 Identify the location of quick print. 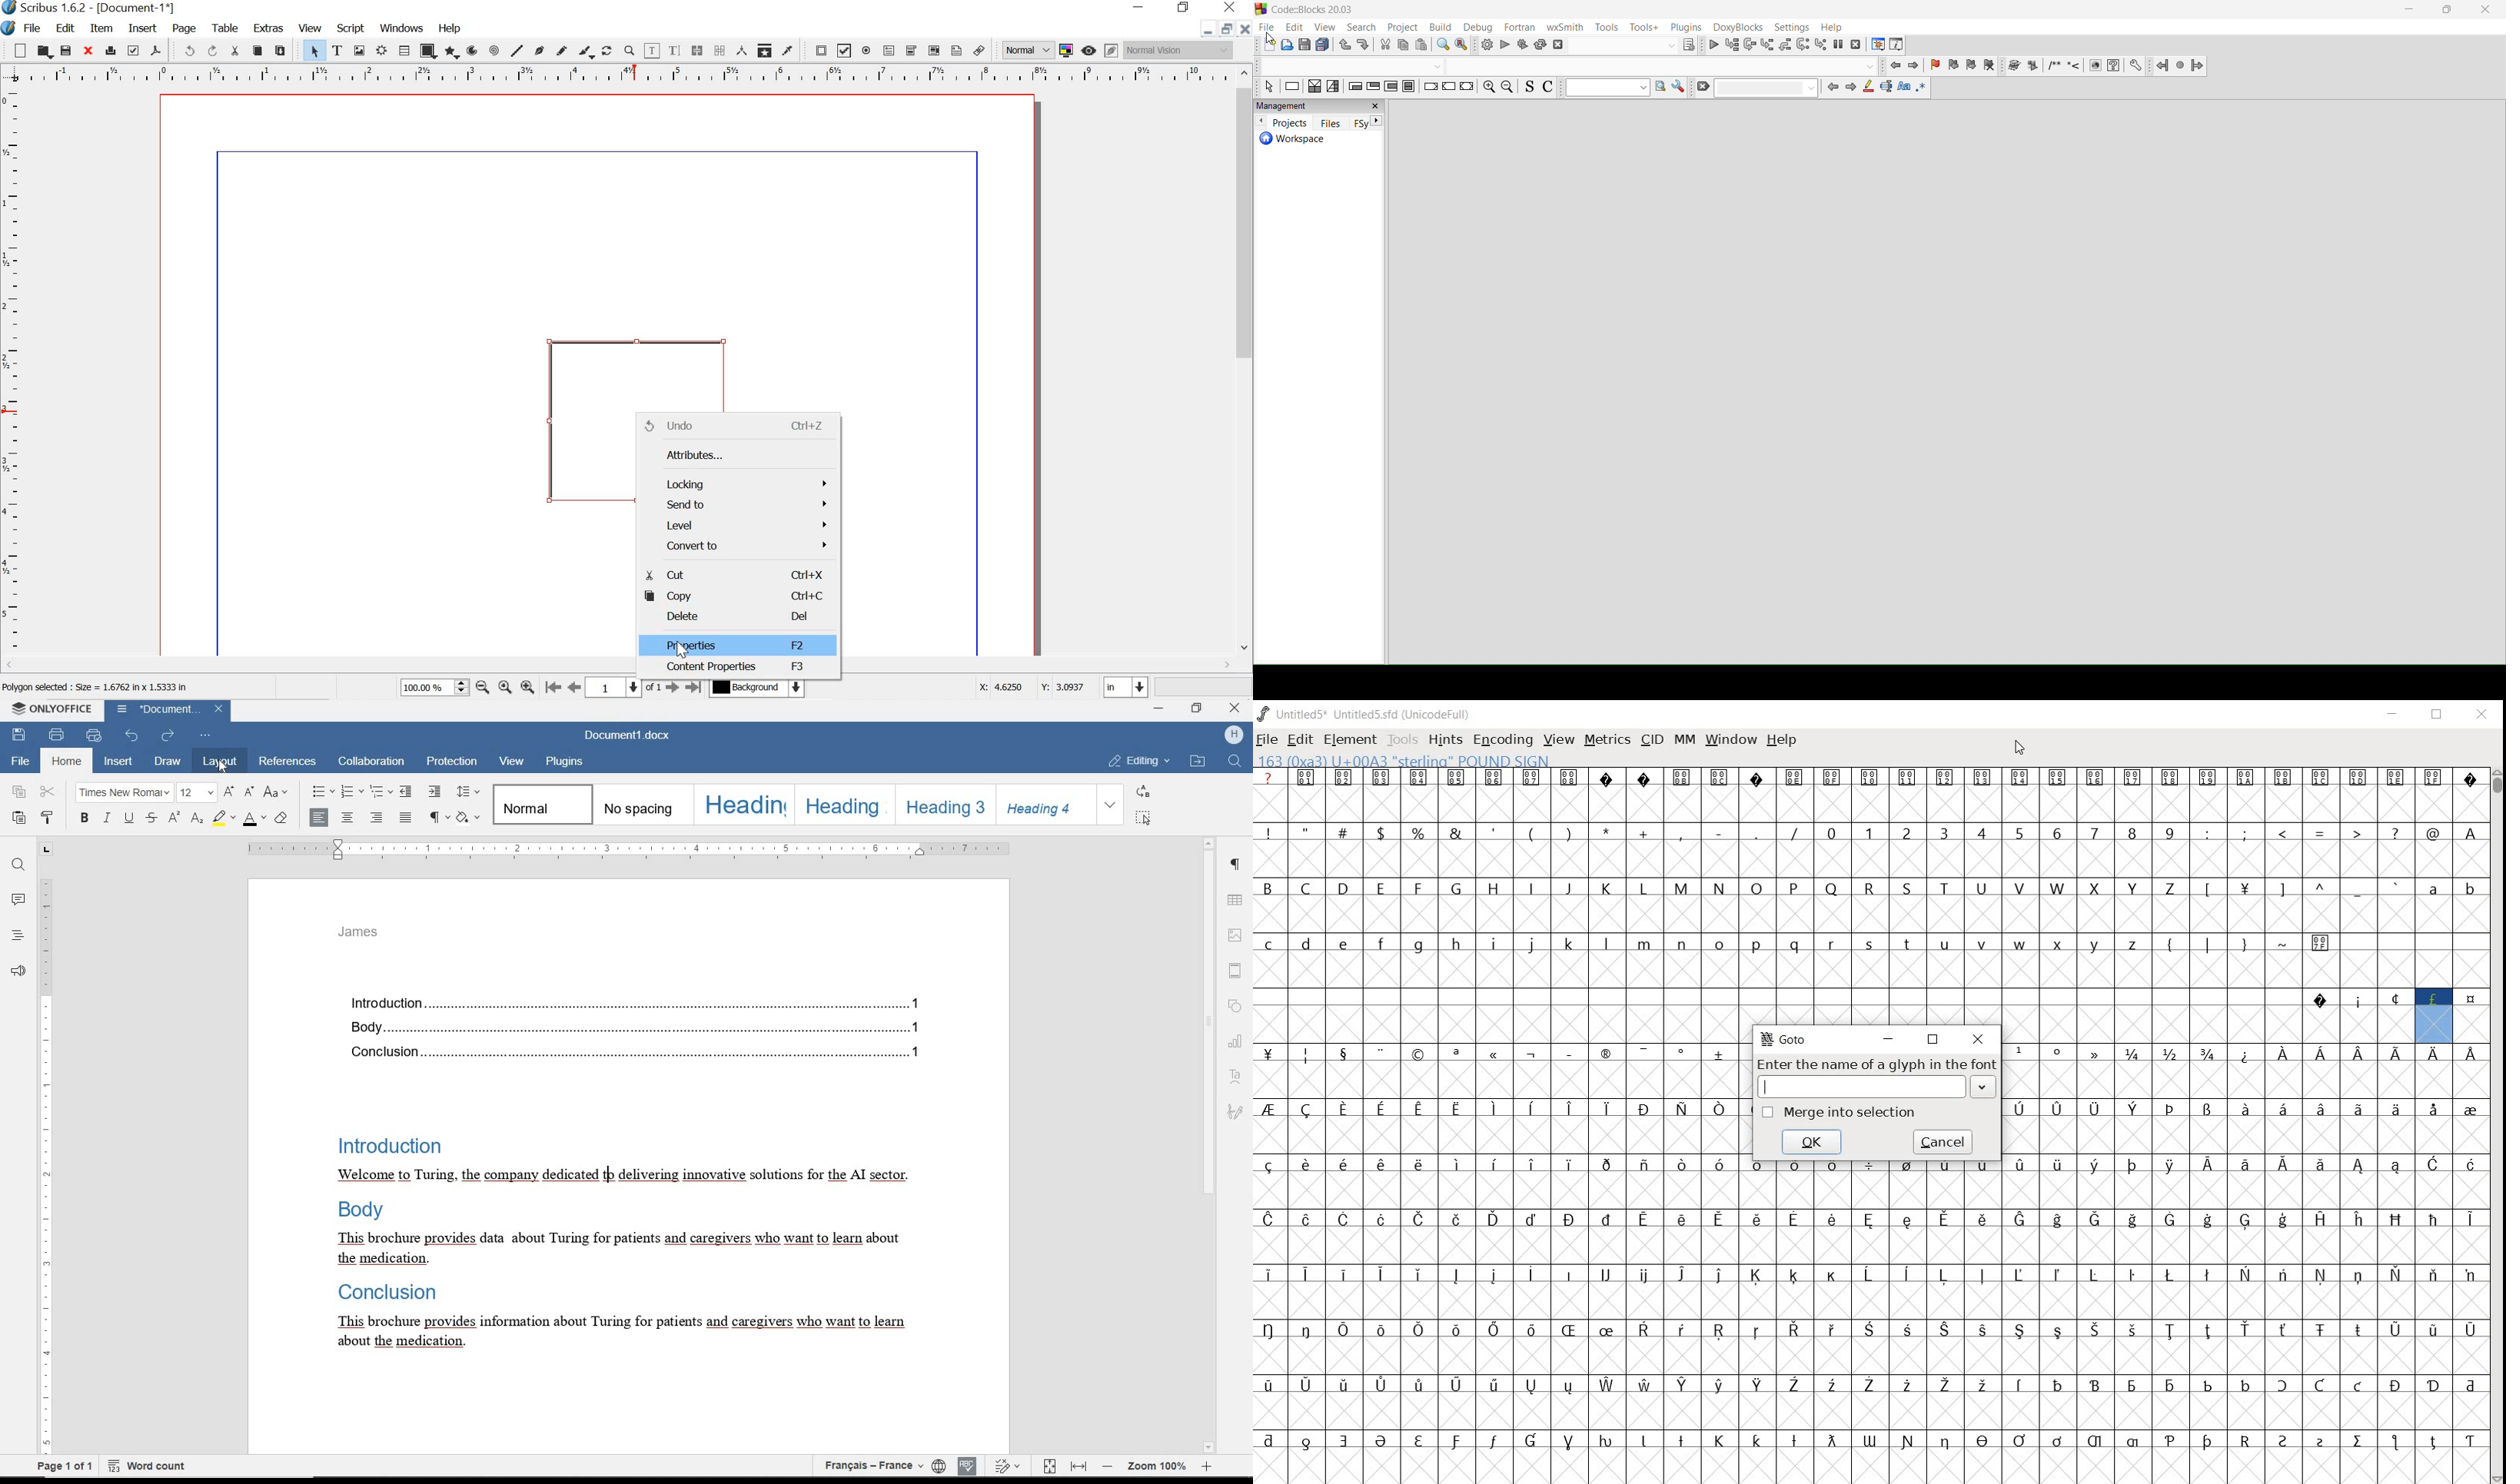
(94, 737).